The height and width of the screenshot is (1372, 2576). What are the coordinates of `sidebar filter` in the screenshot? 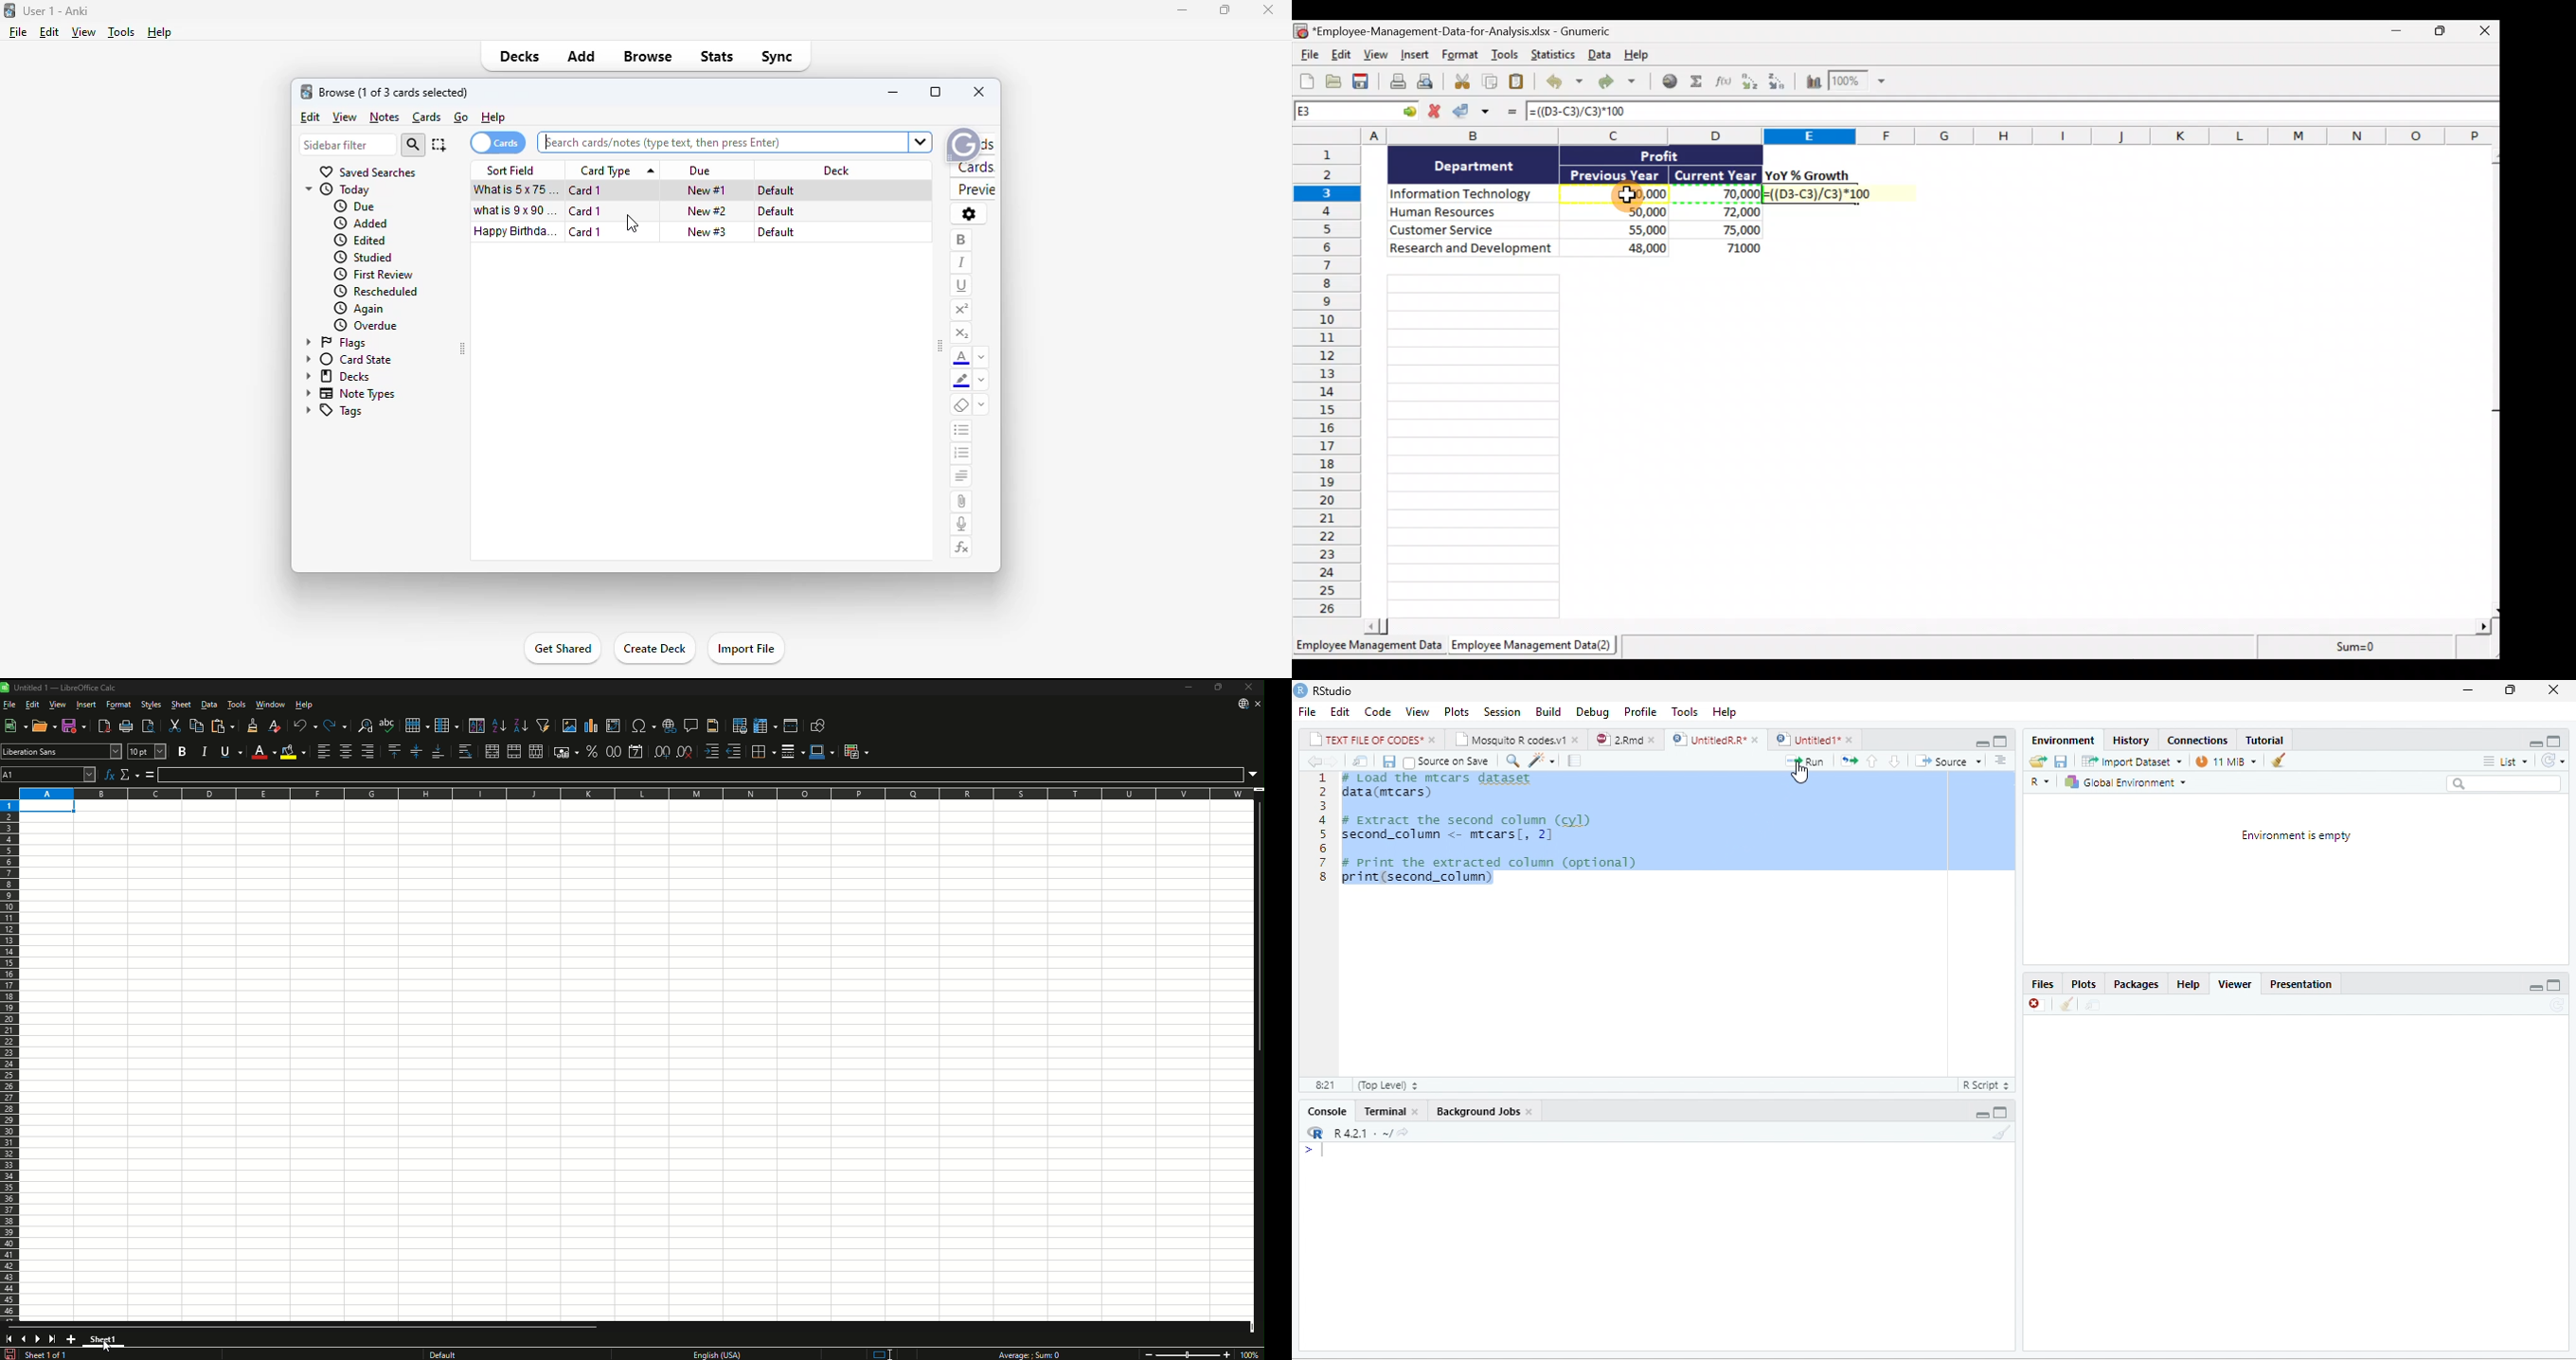 It's located at (349, 145).